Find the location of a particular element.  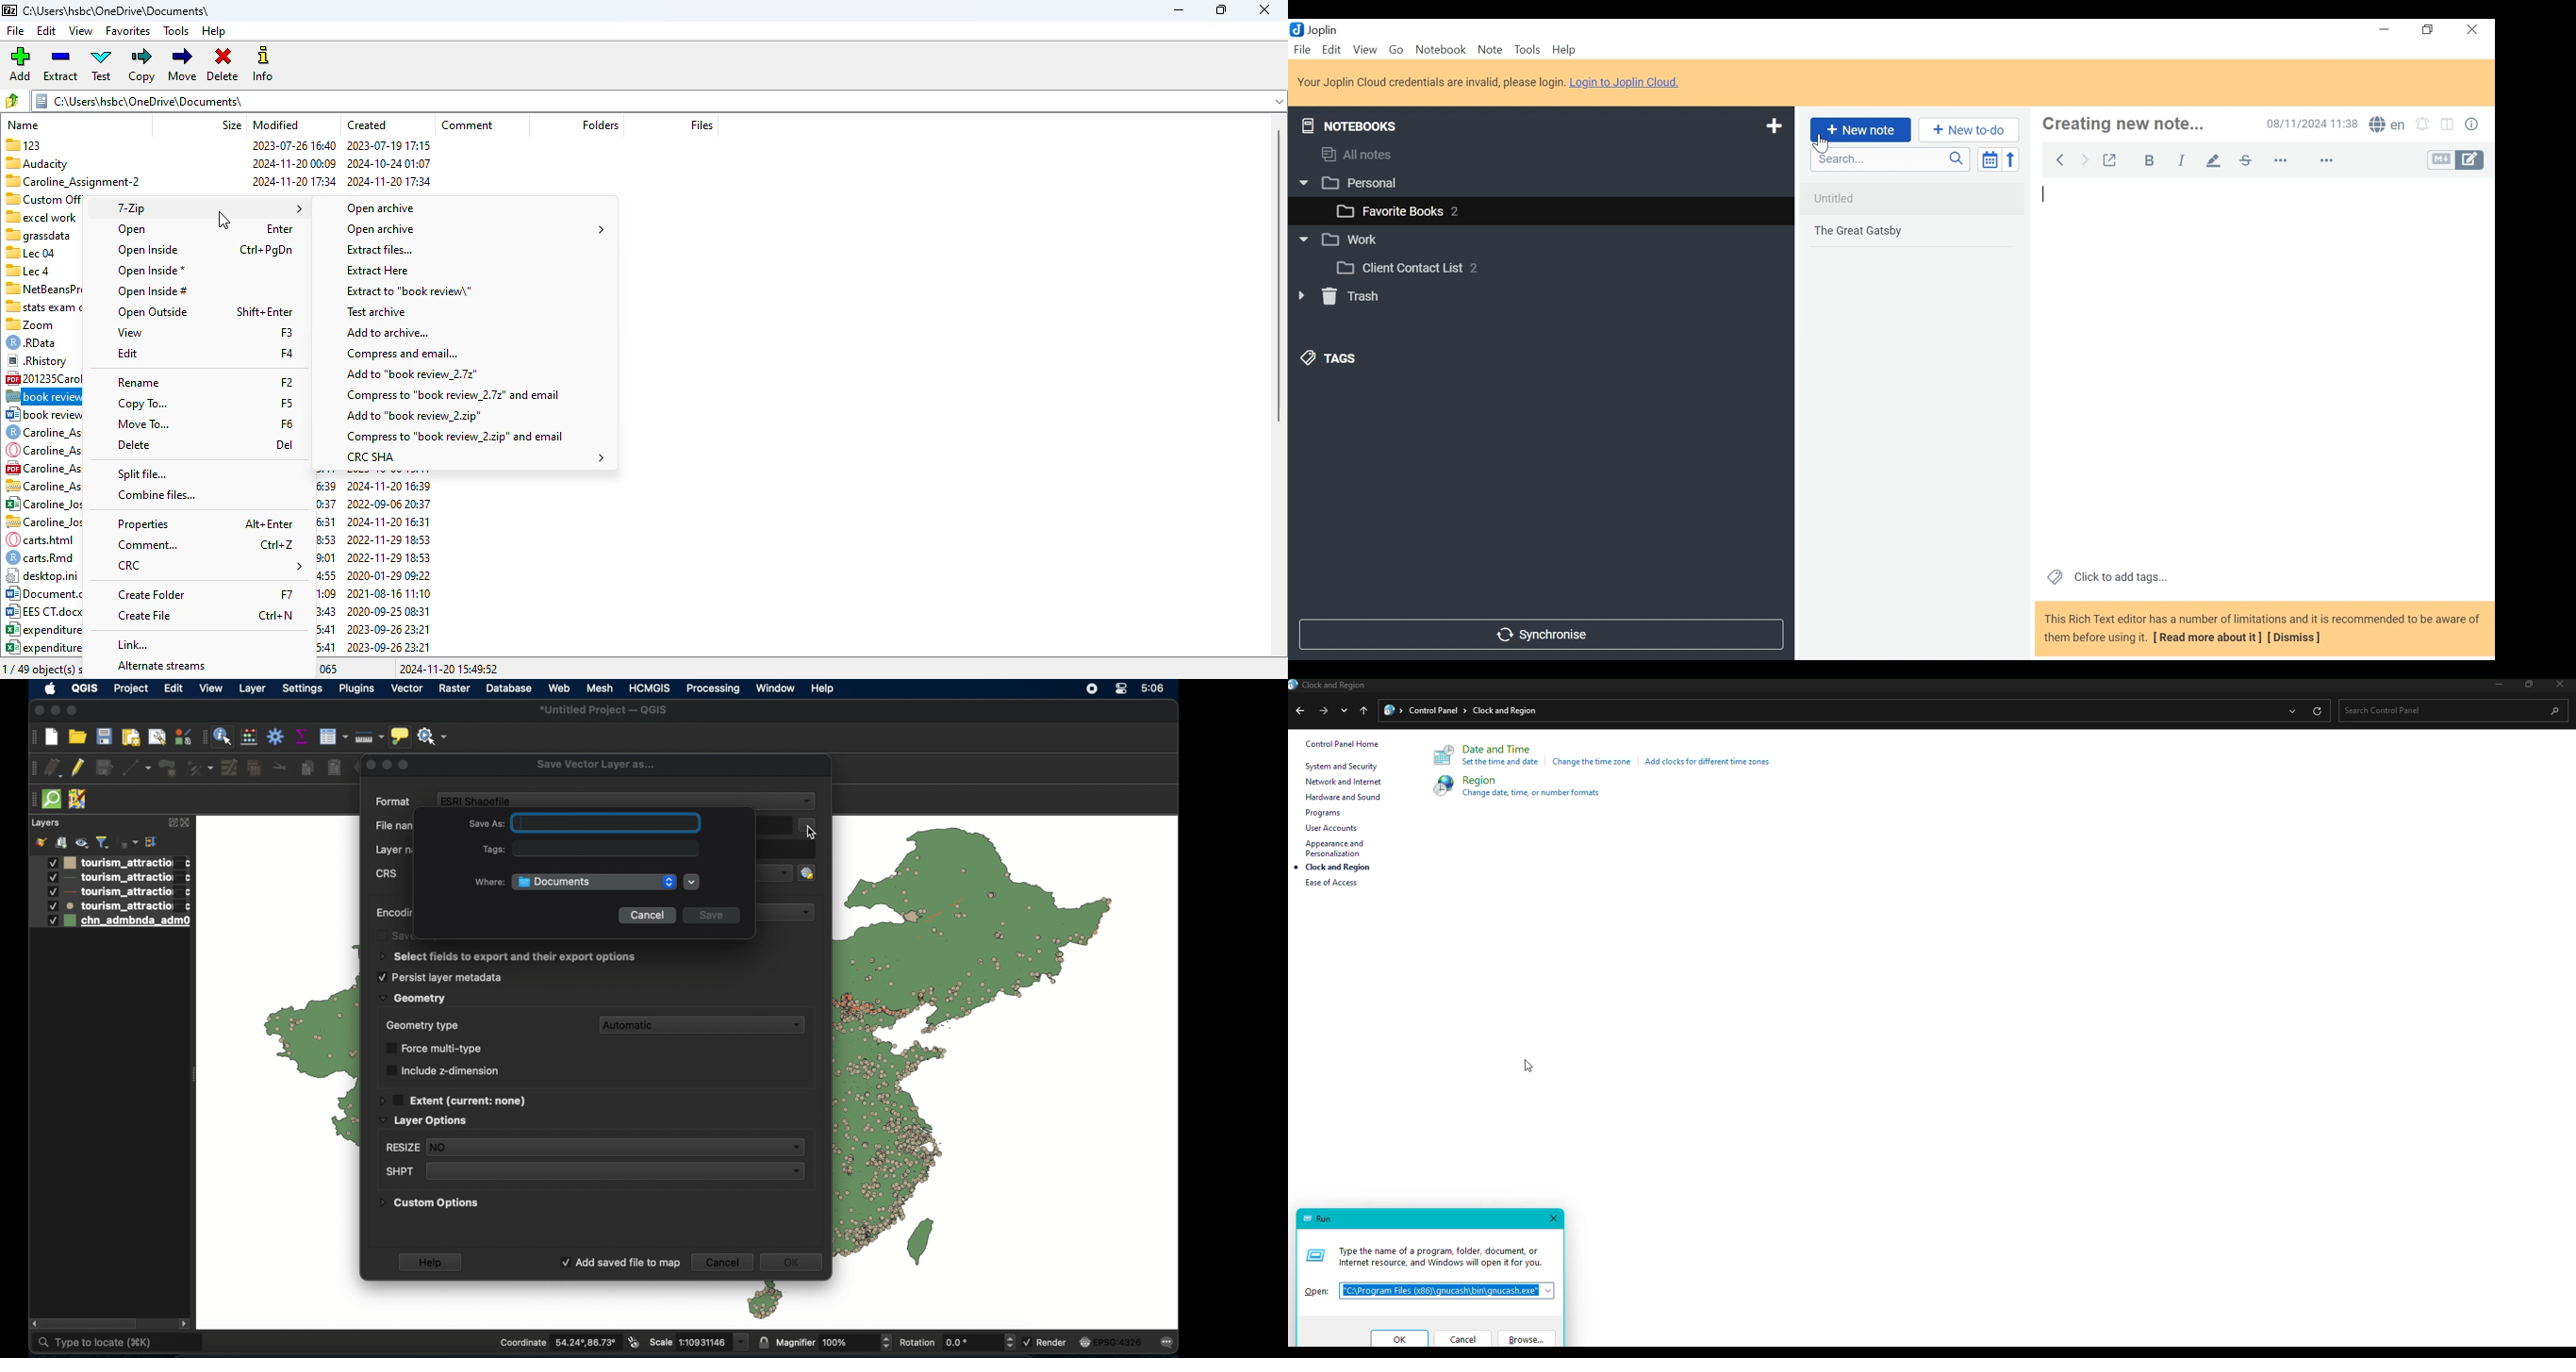

Go is located at coordinates (1394, 50).